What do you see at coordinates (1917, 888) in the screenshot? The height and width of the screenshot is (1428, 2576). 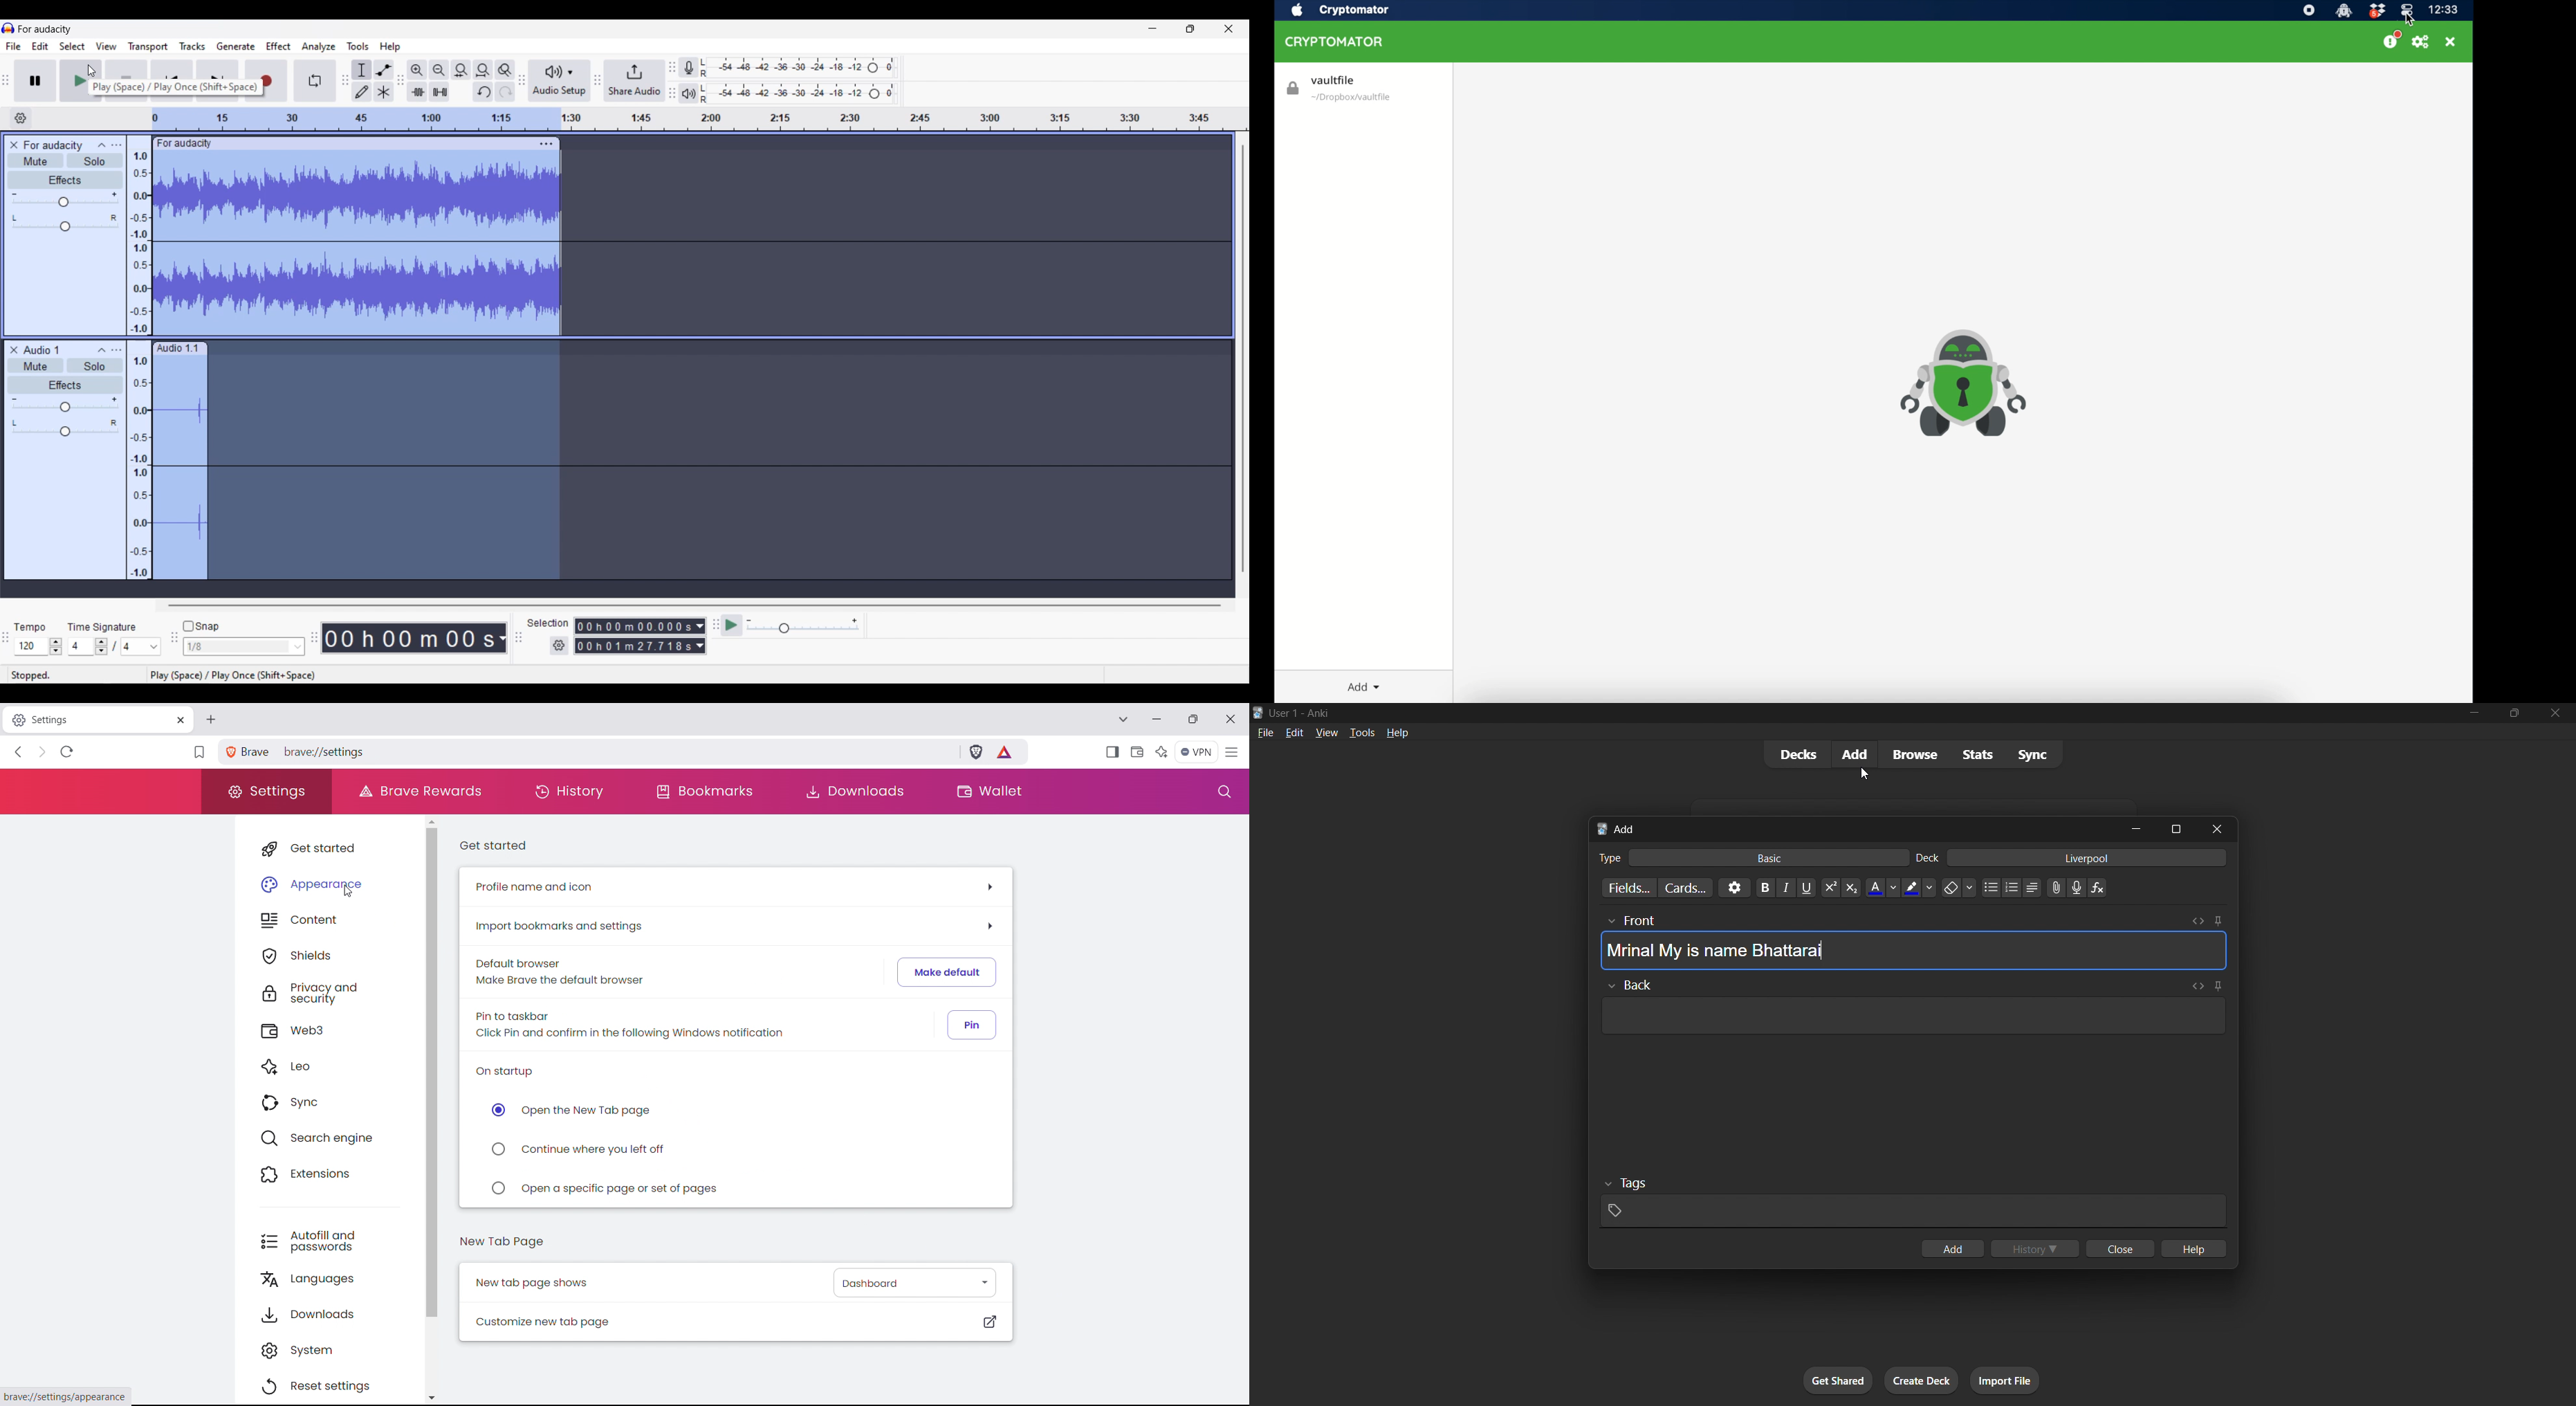 I see `text highlight` at bounding box center [1917, 888].